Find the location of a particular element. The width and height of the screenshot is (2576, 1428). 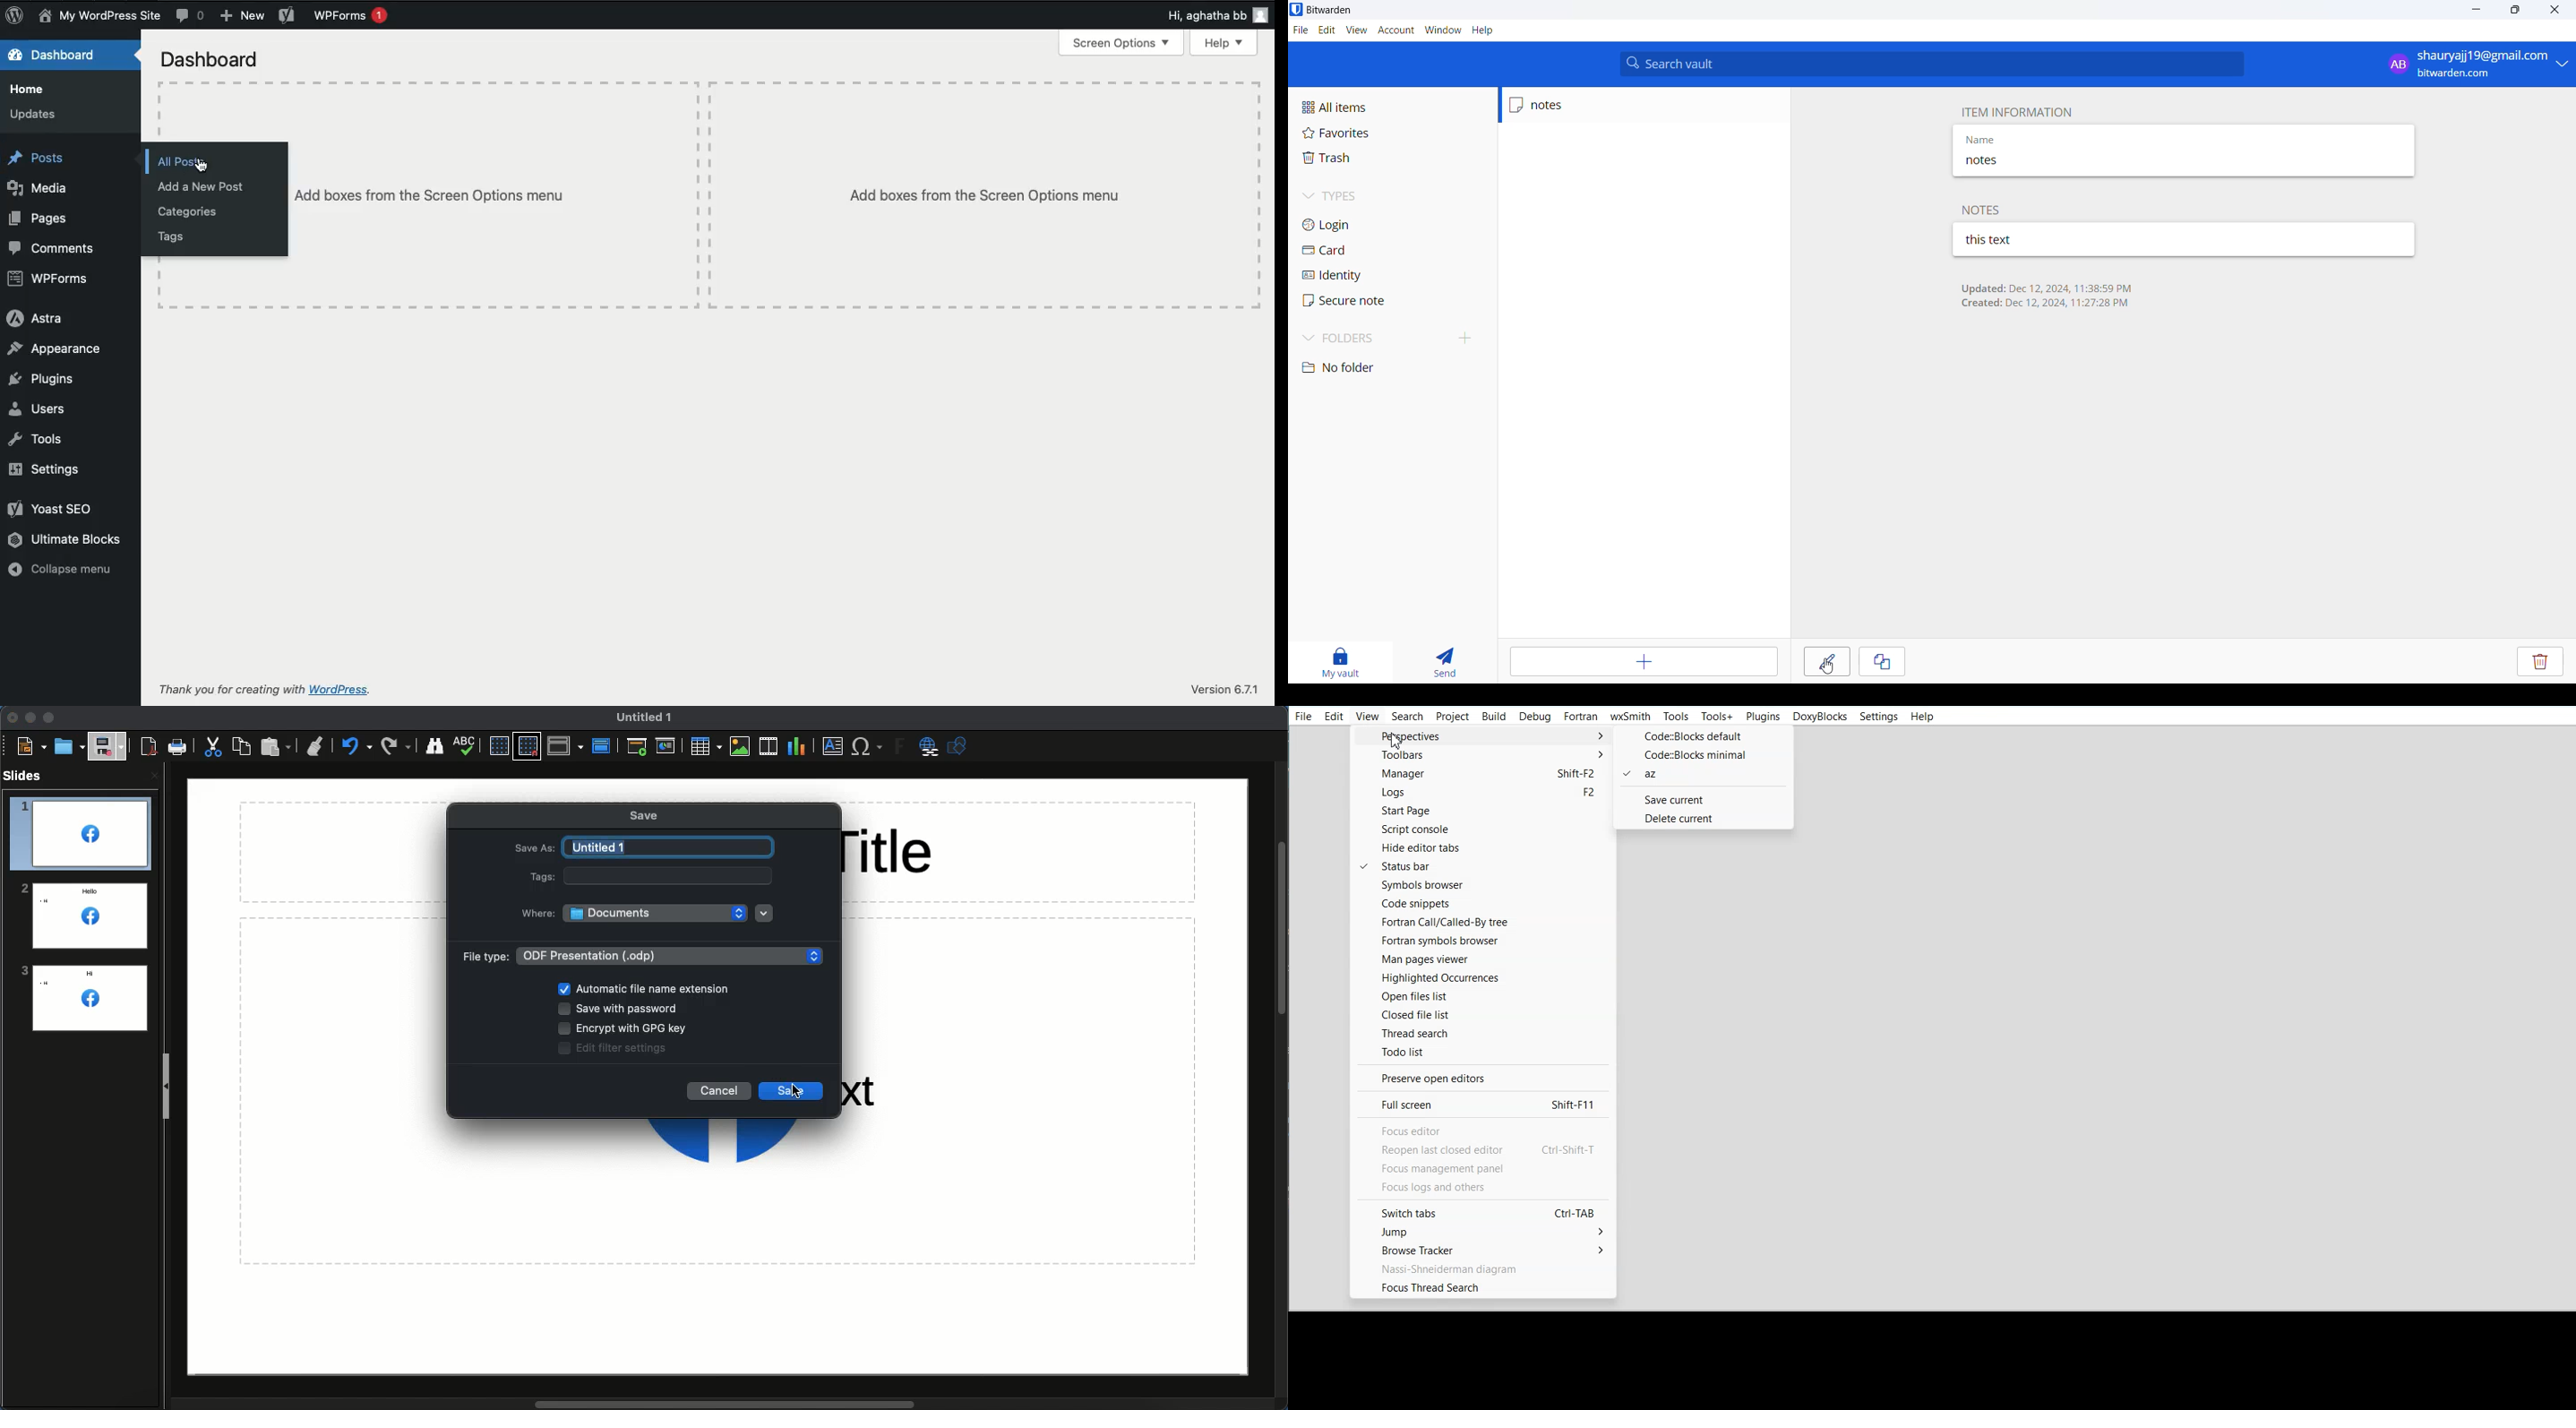

close is located at coordinates (2551, 10).